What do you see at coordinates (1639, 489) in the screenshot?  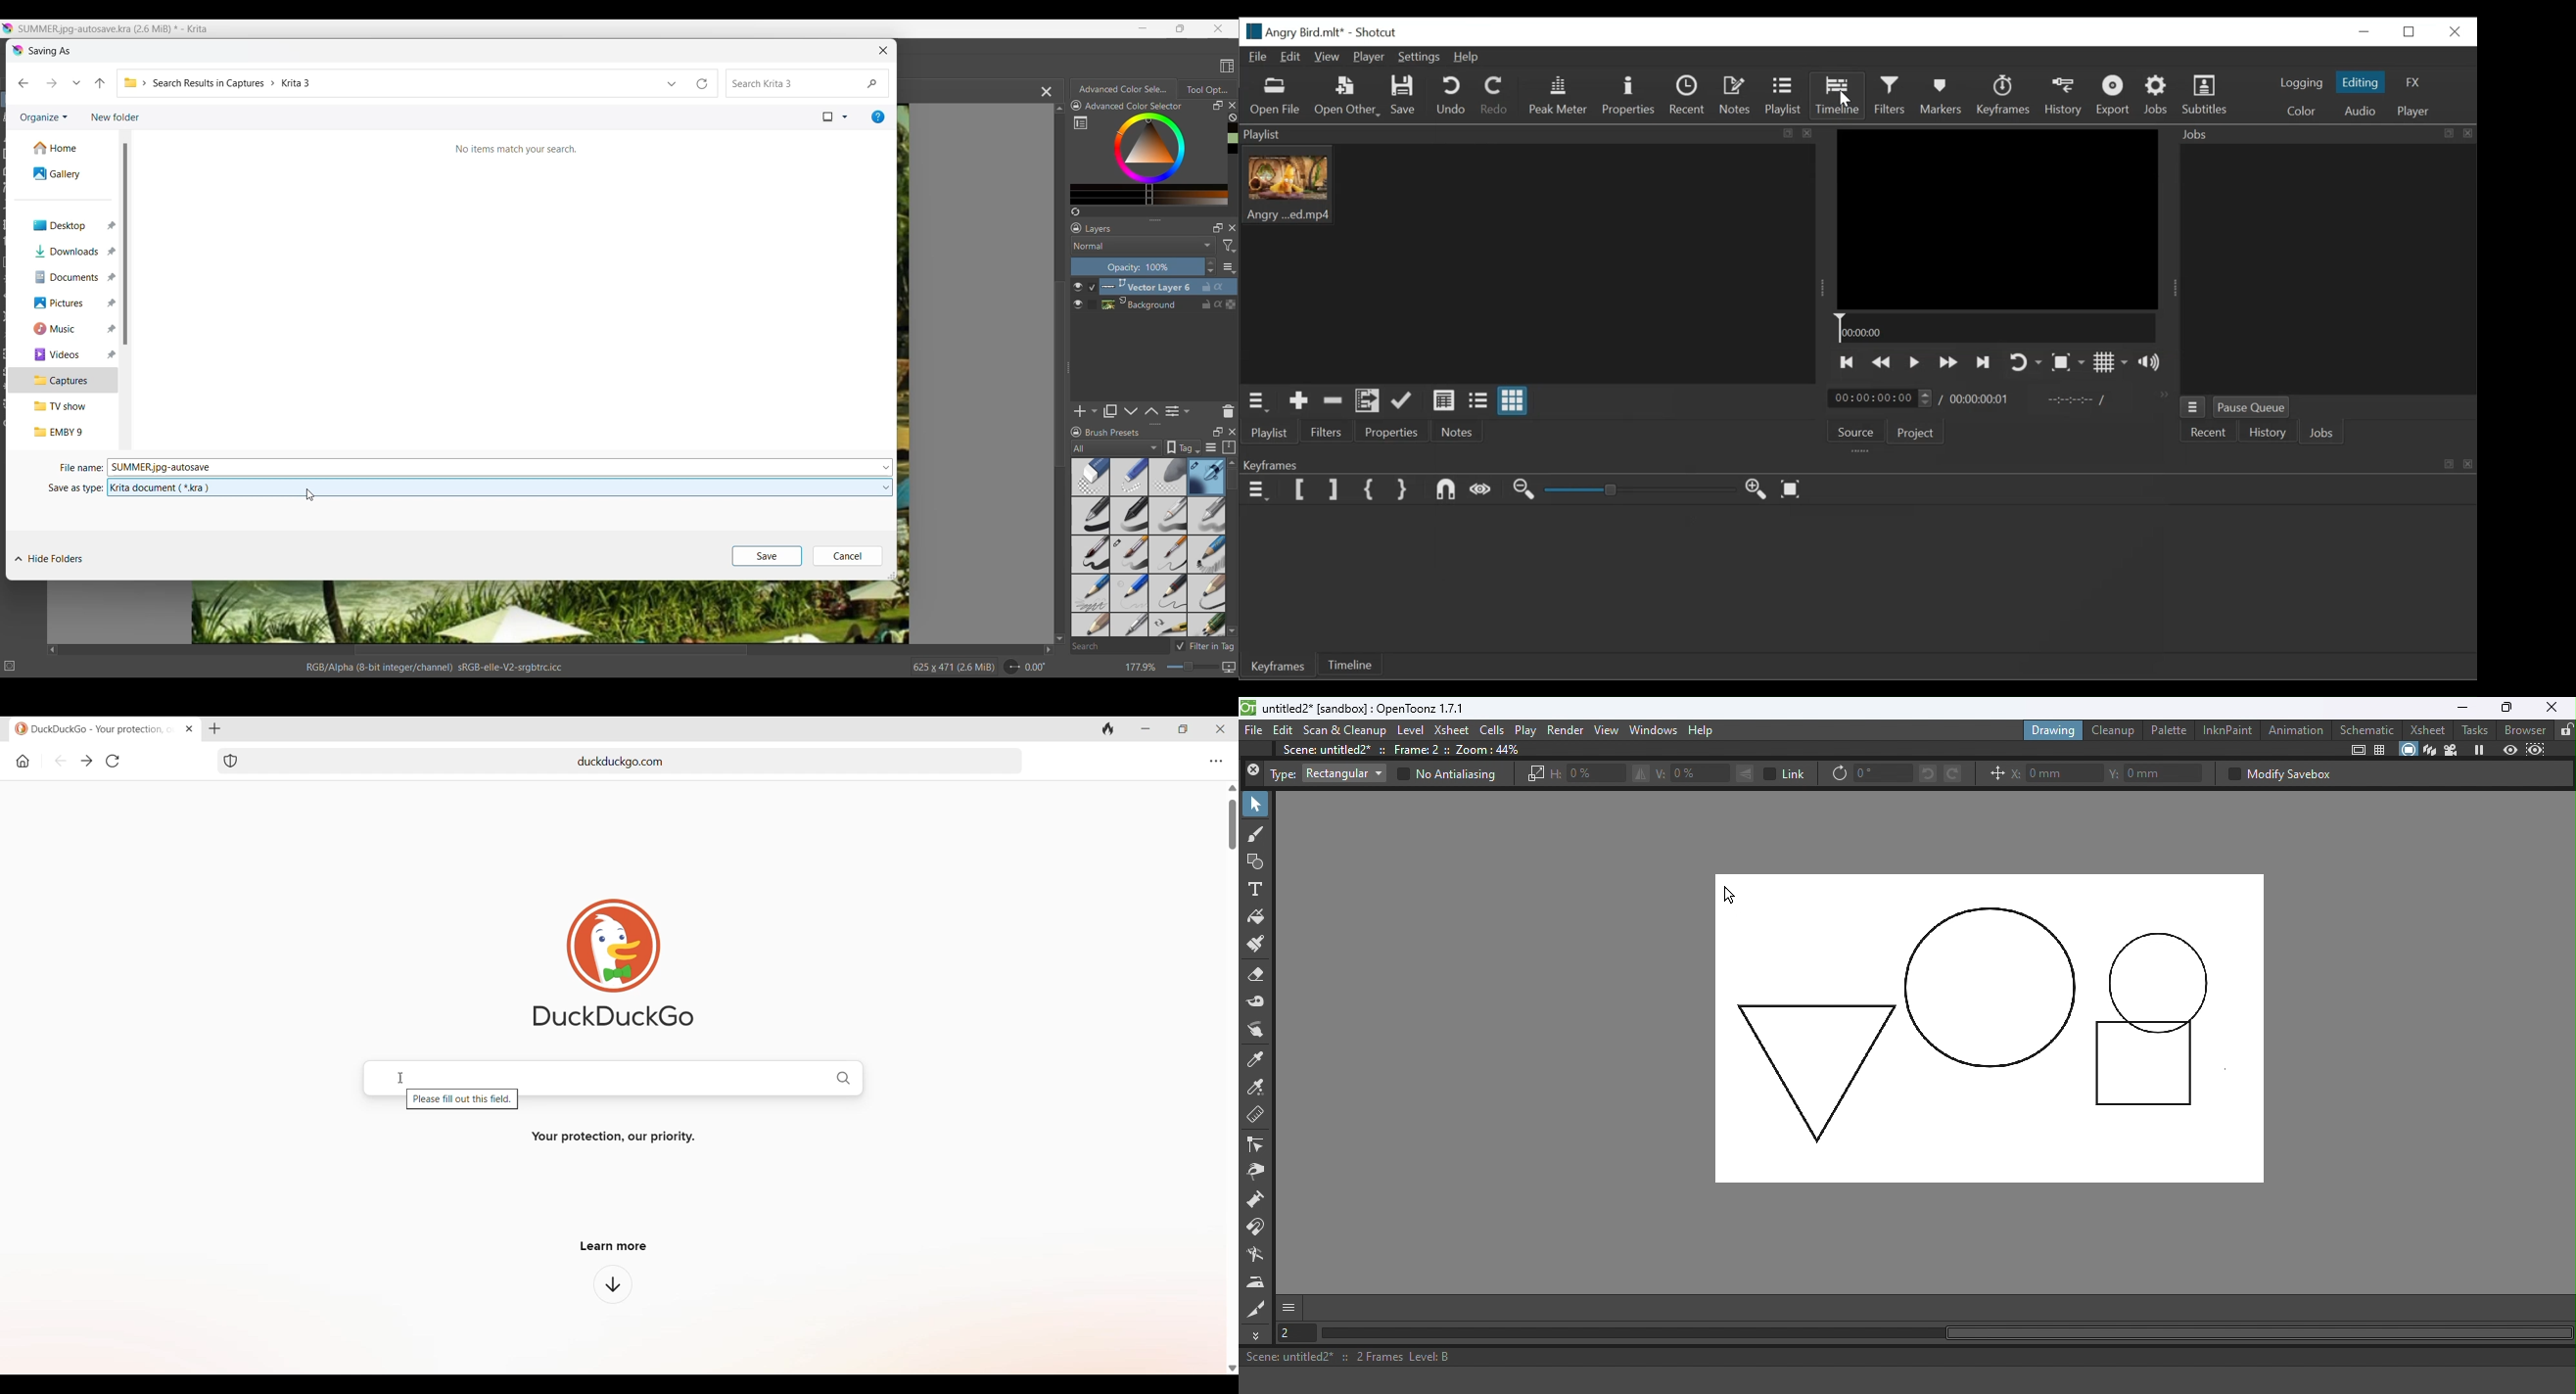 I see `Slider` at bounding box center [1639, 489].